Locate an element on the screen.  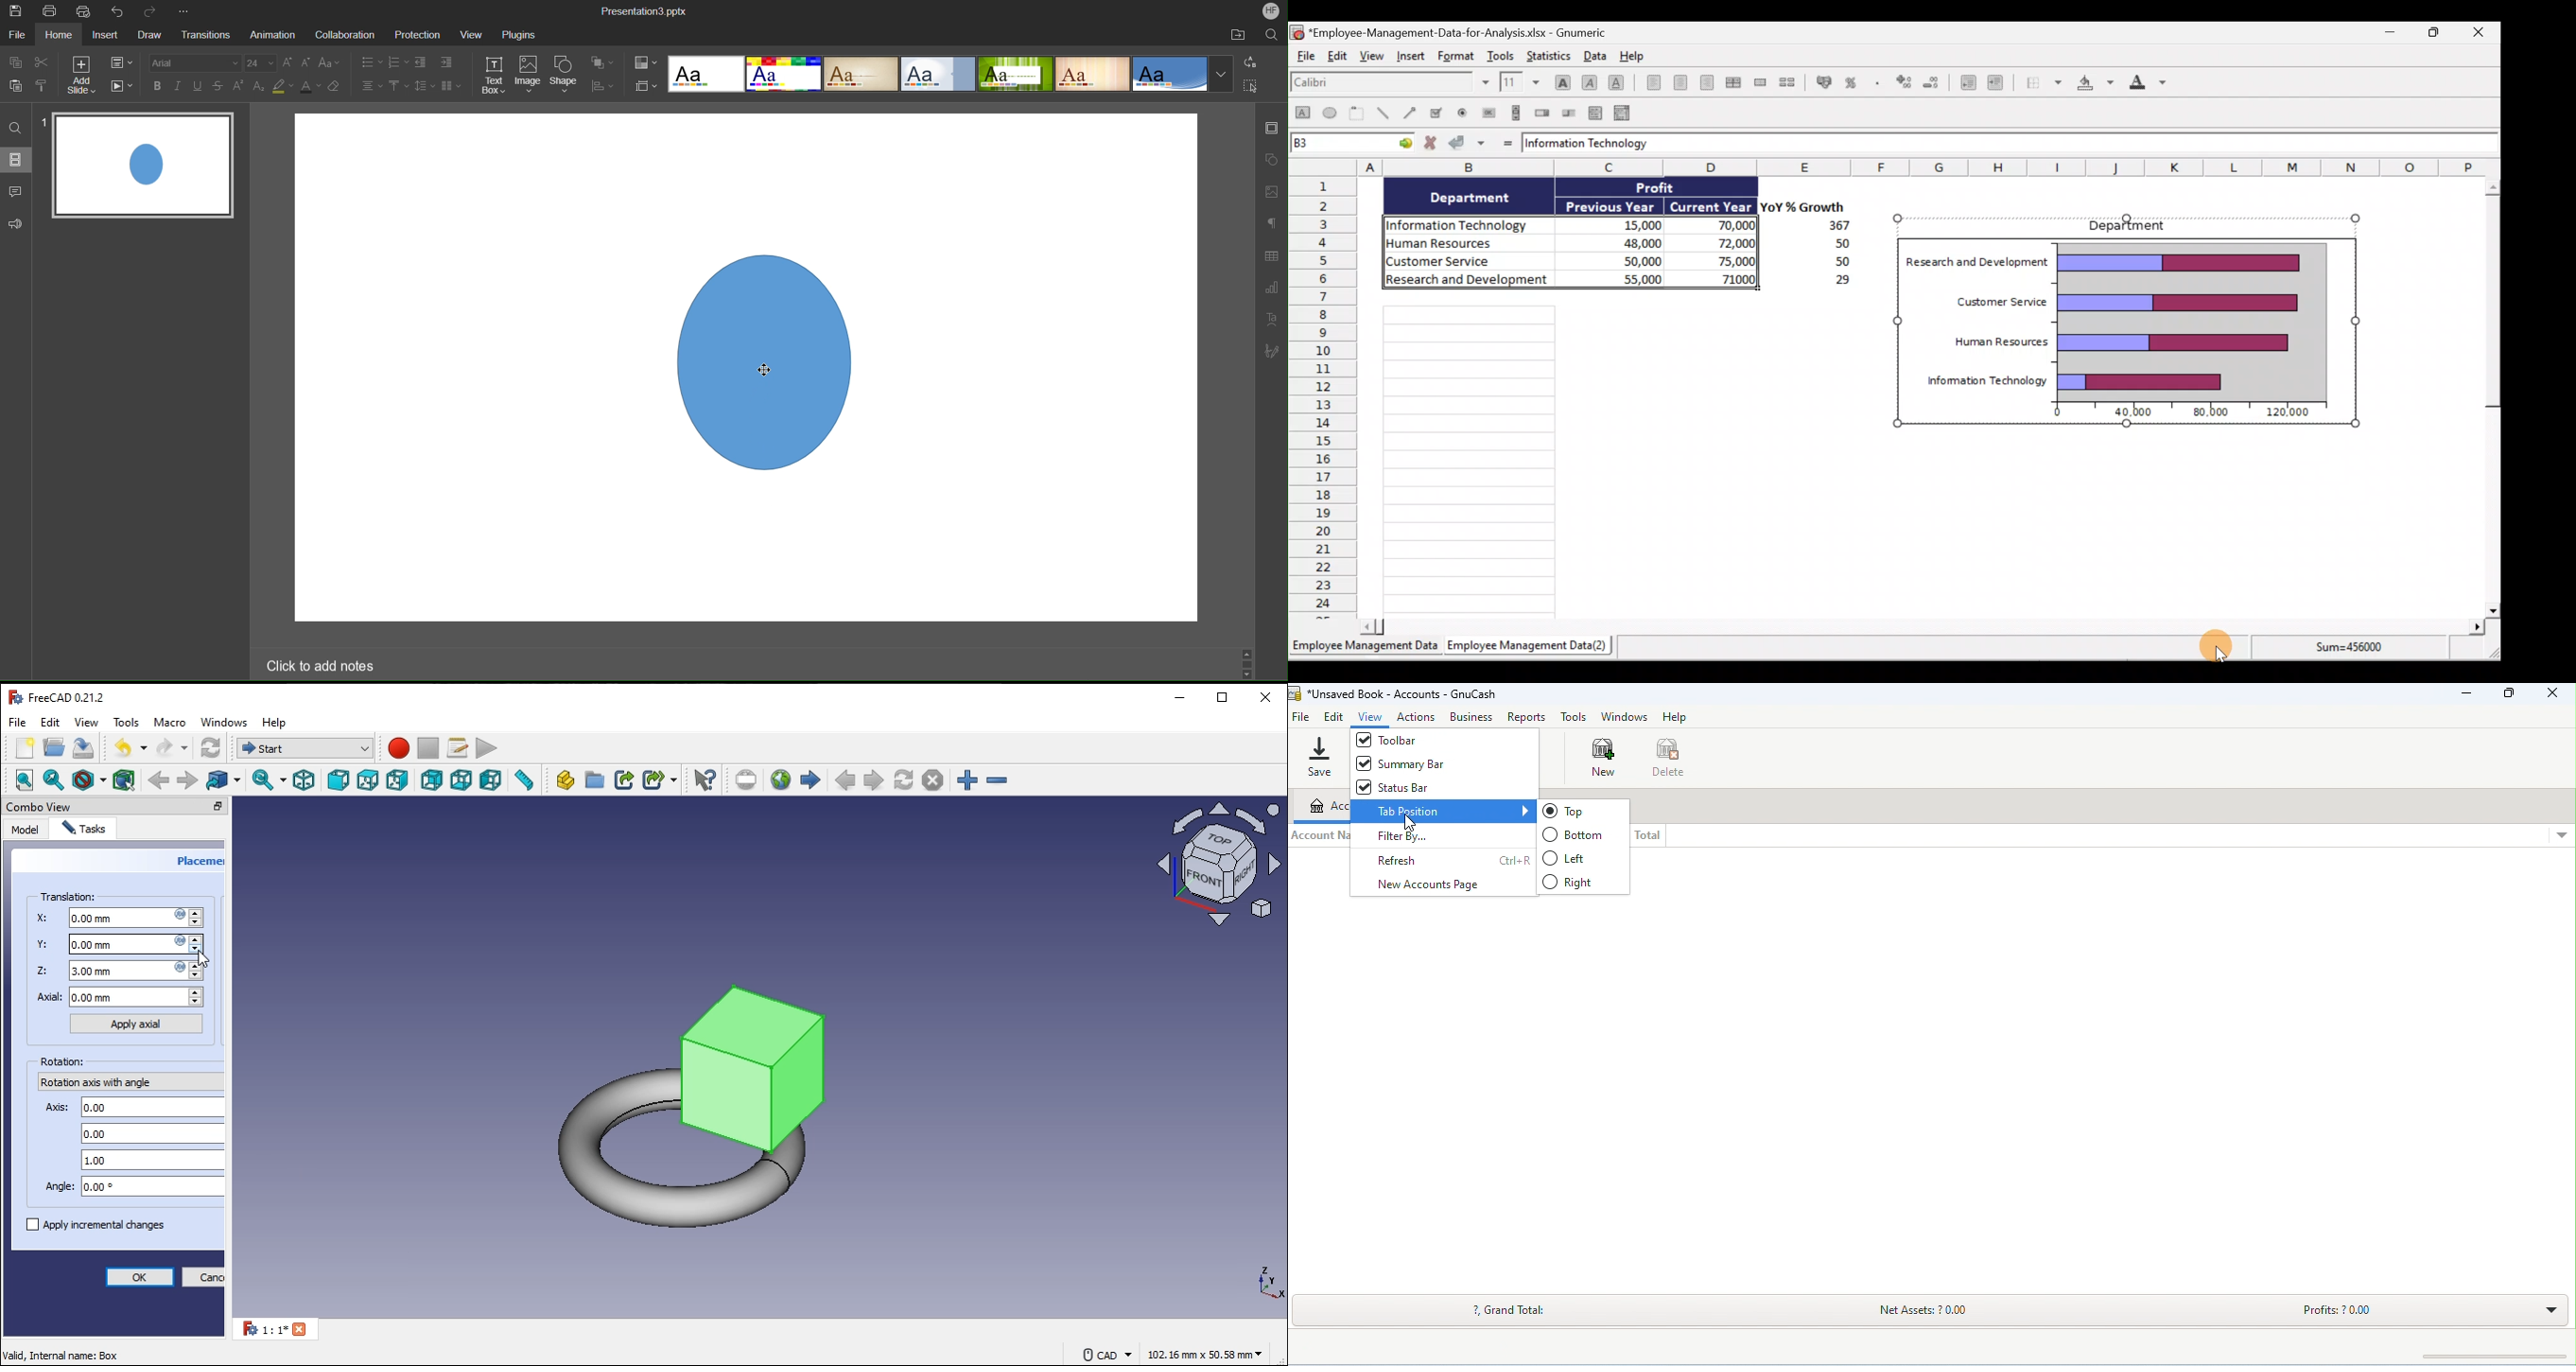
Centre horizontally across the selection is located at coordinates (1736, 82).